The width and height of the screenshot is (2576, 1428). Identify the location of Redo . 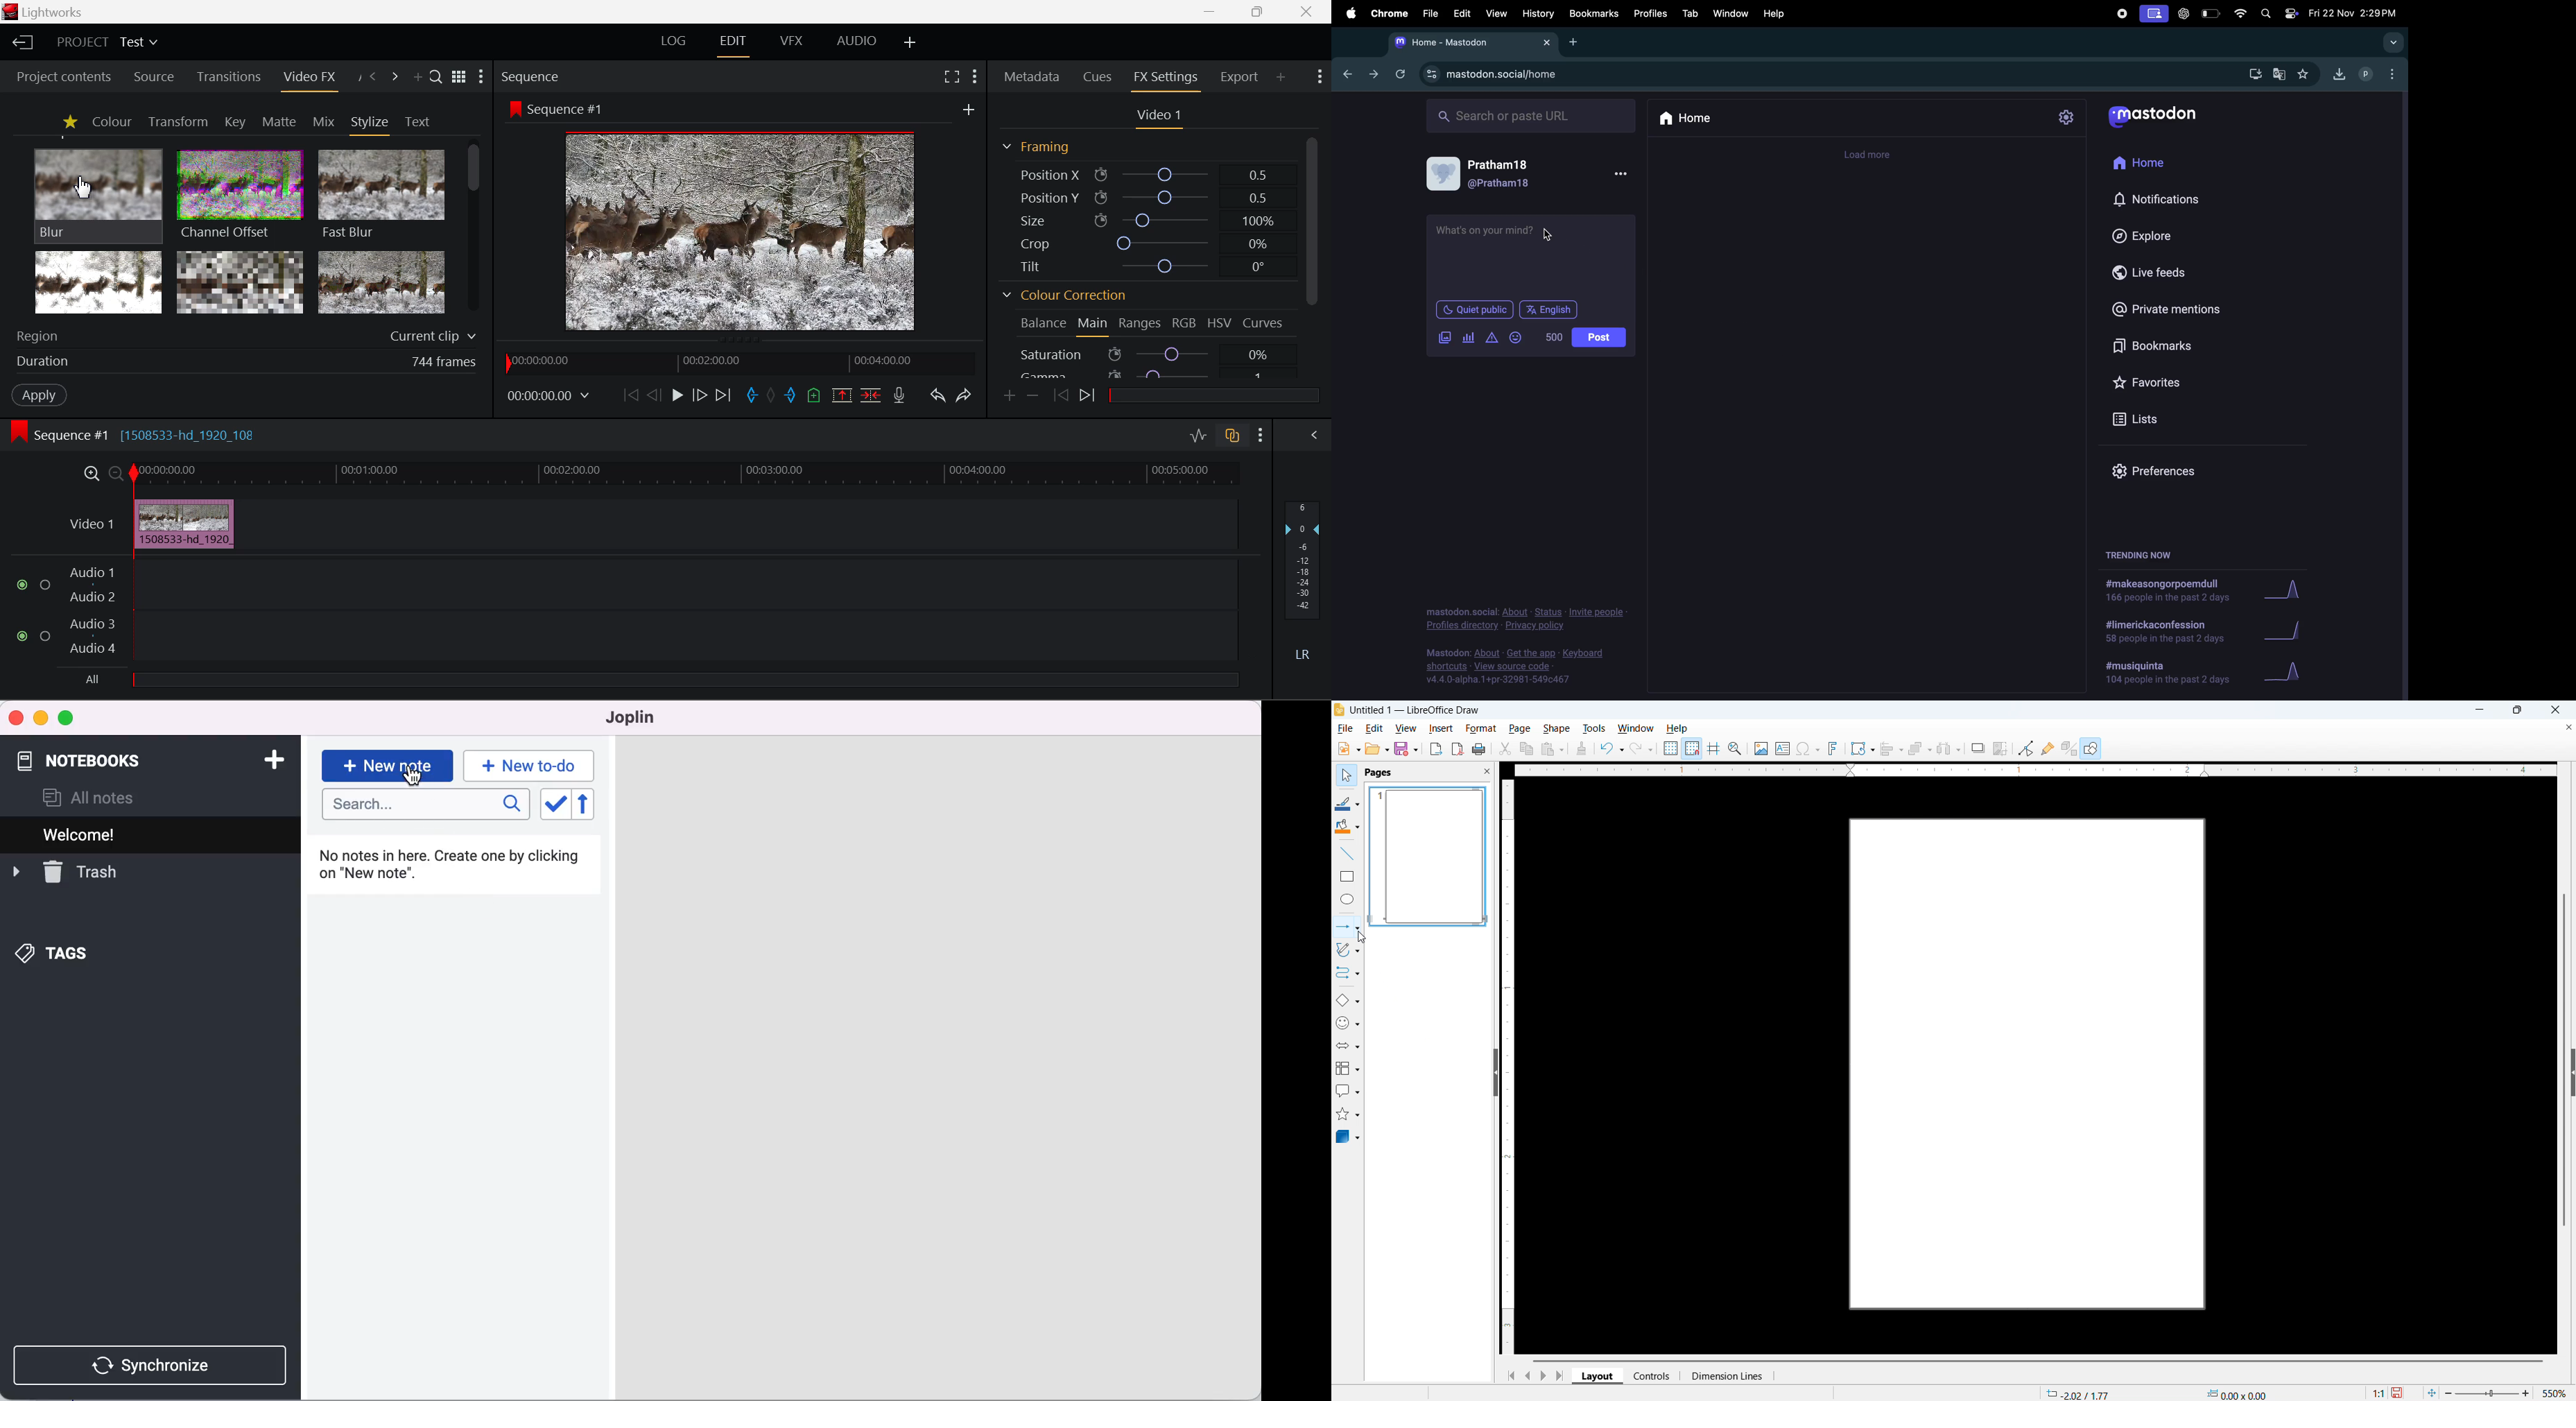
(1641, 749).